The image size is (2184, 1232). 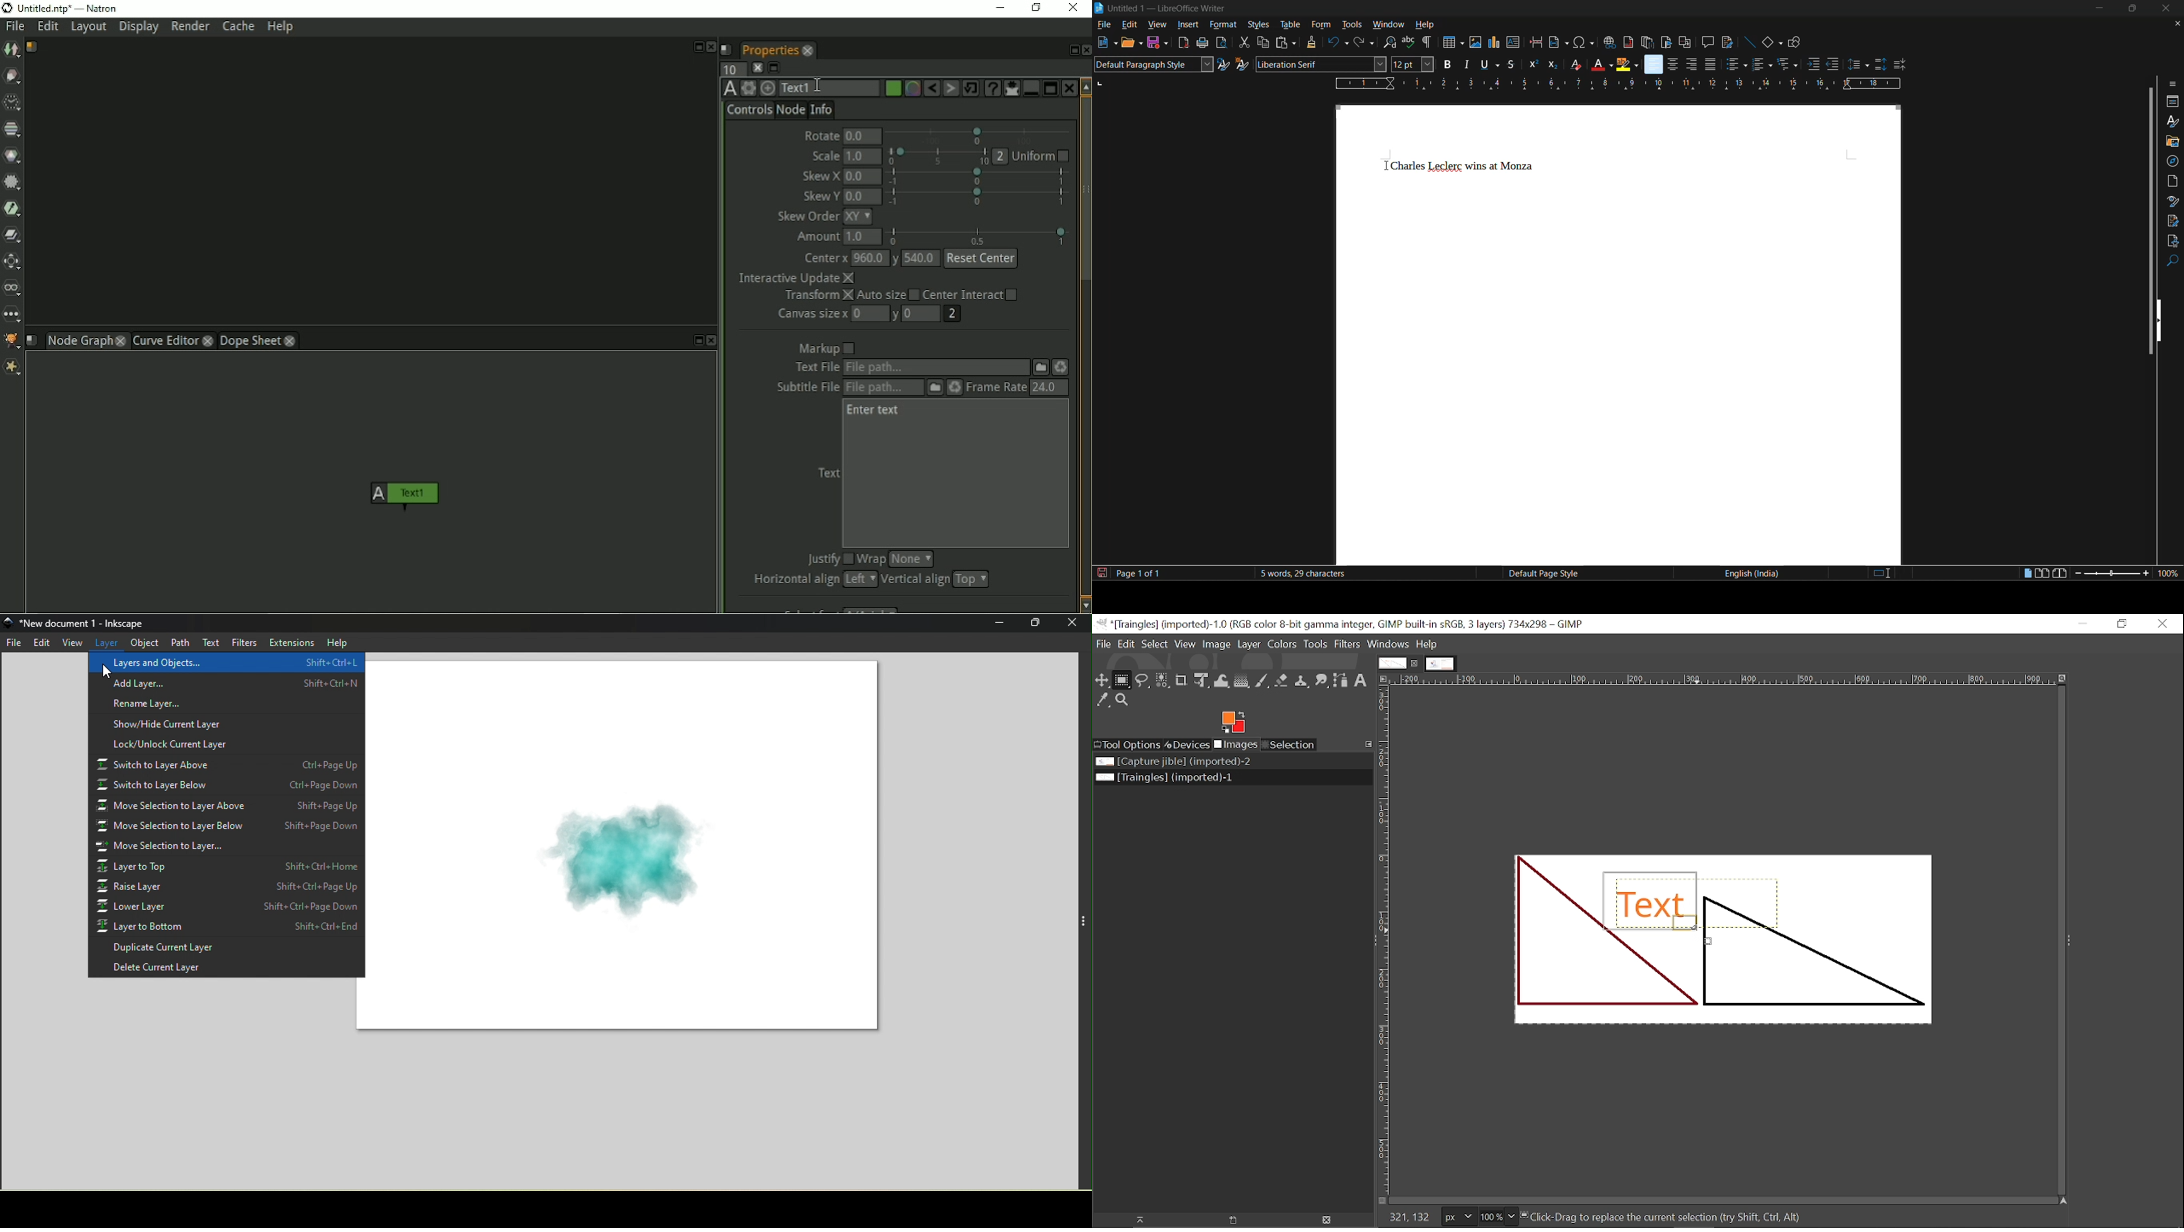 What do you see at coordinates (1389, 43) in the screenshot?
I see `find and replace` at bounding box center [1389, 43].